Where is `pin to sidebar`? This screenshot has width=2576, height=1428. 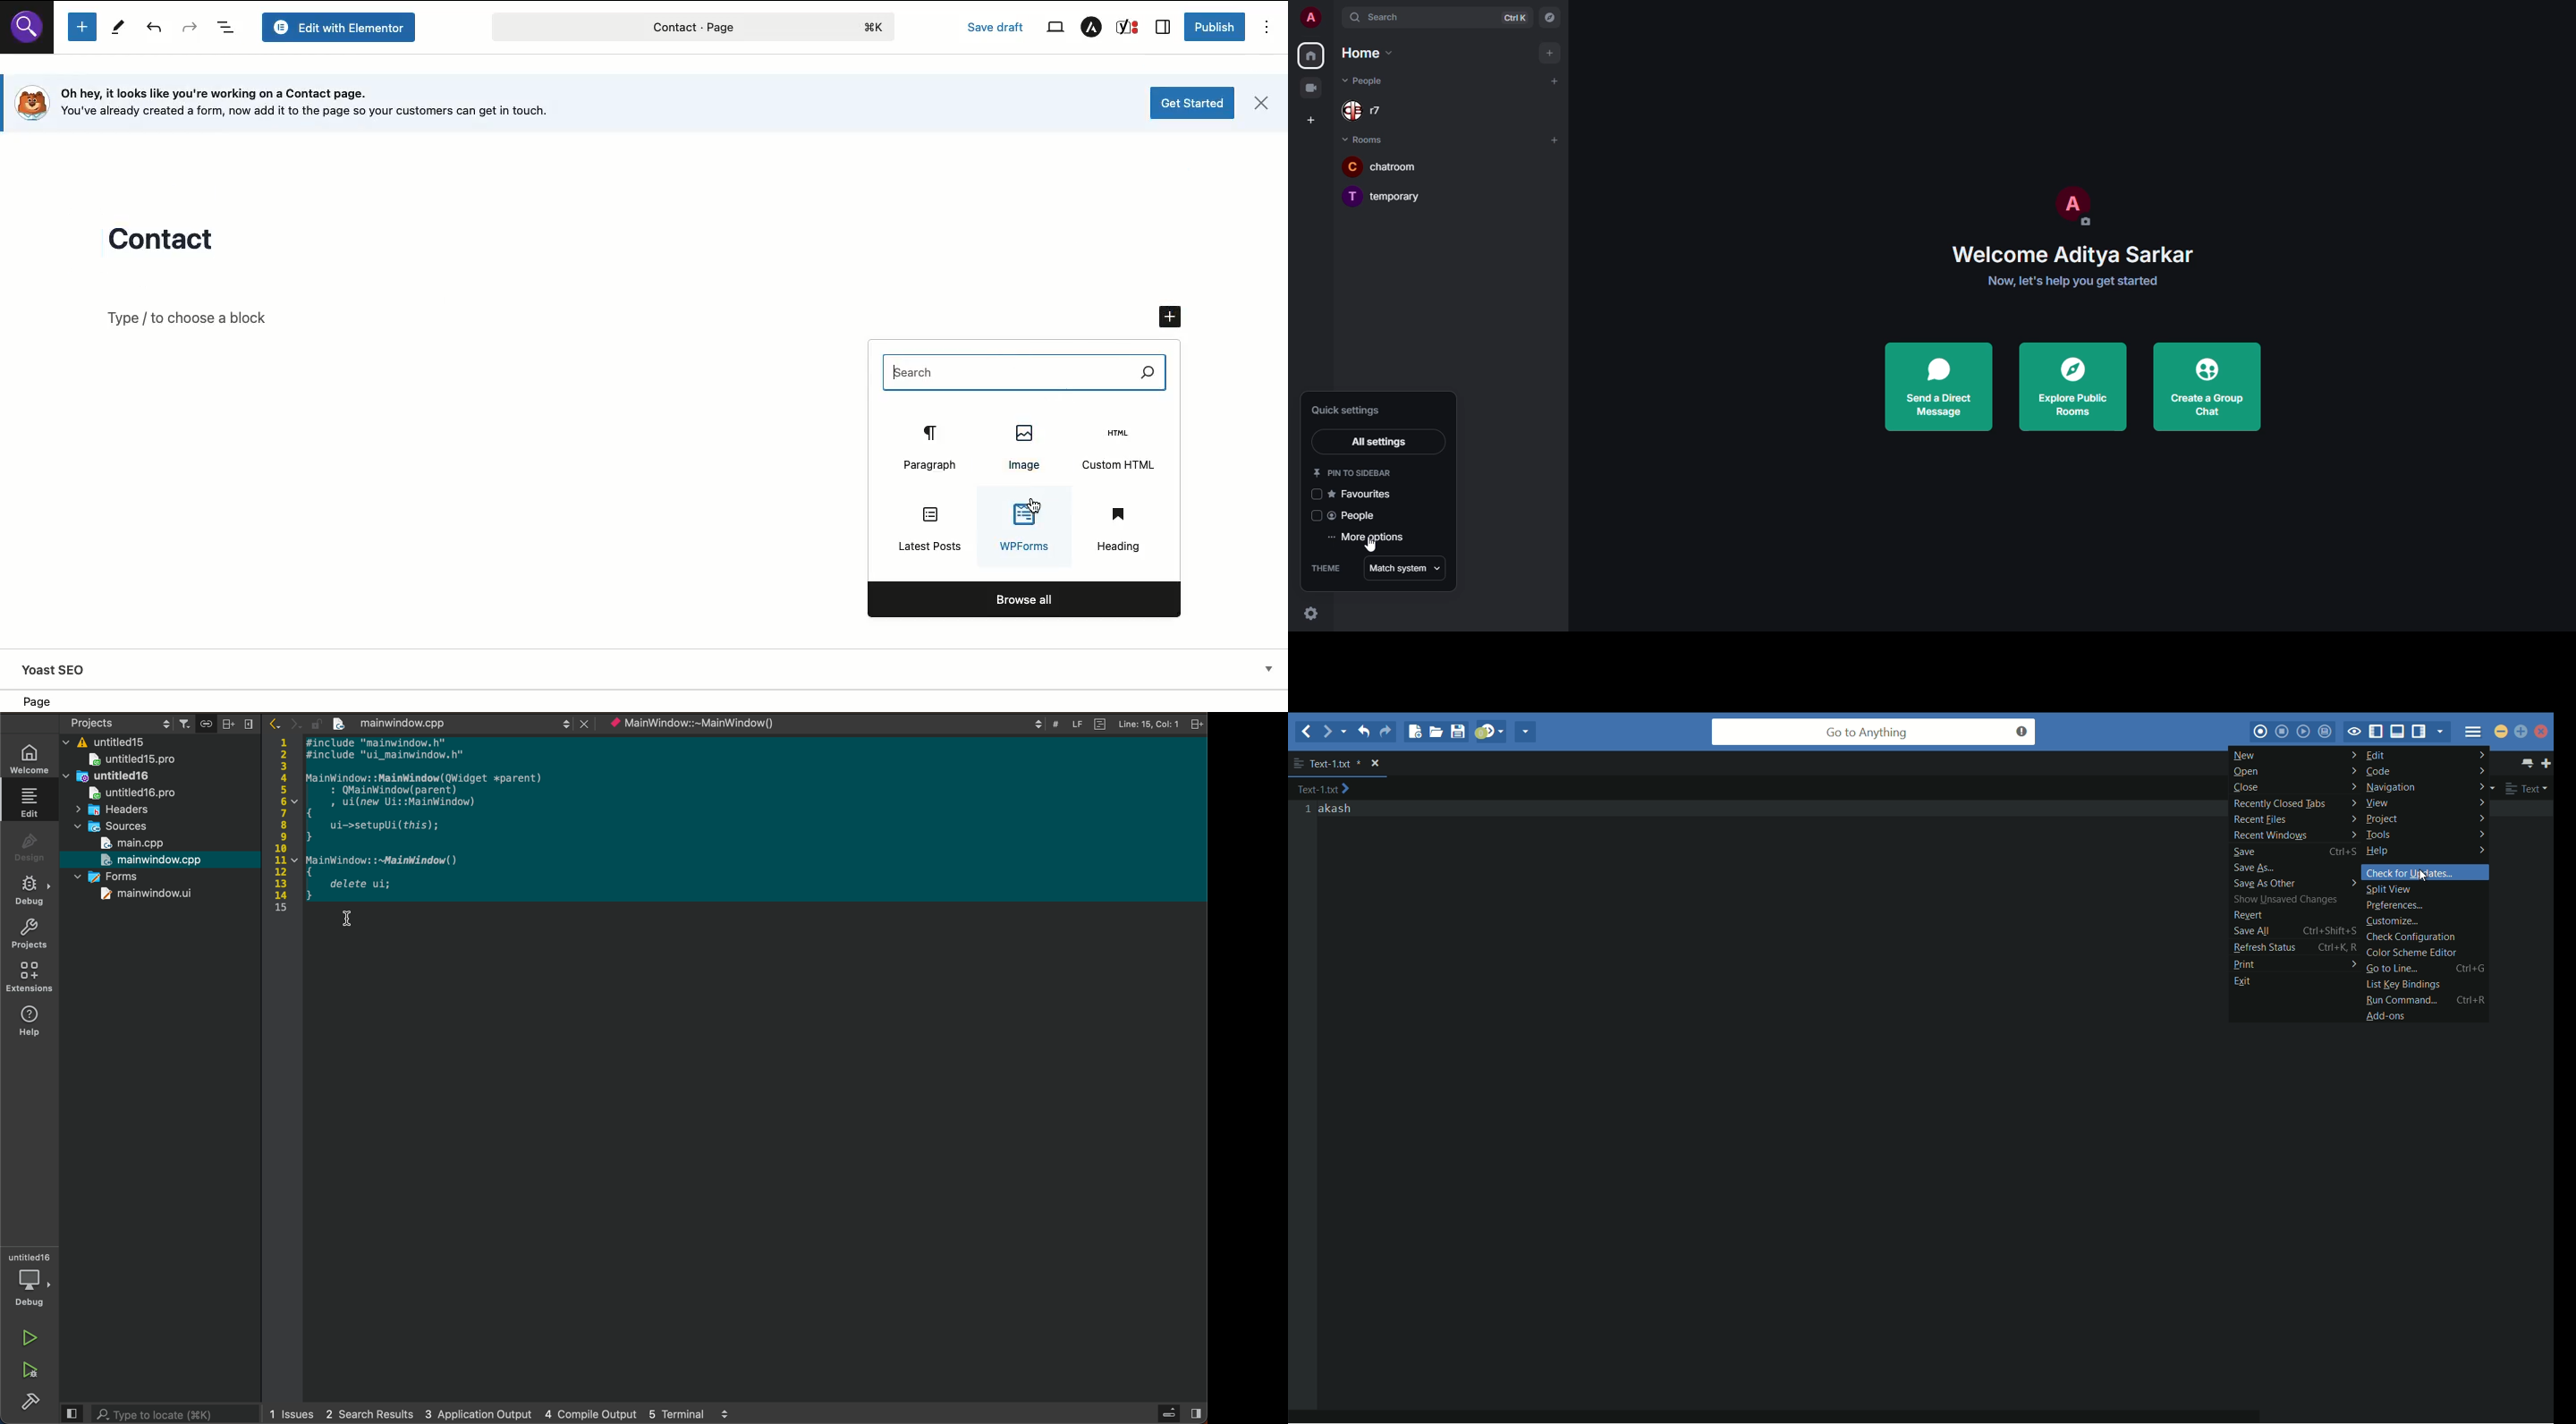 pin to sidebar is located at coordinates (1354, 473).